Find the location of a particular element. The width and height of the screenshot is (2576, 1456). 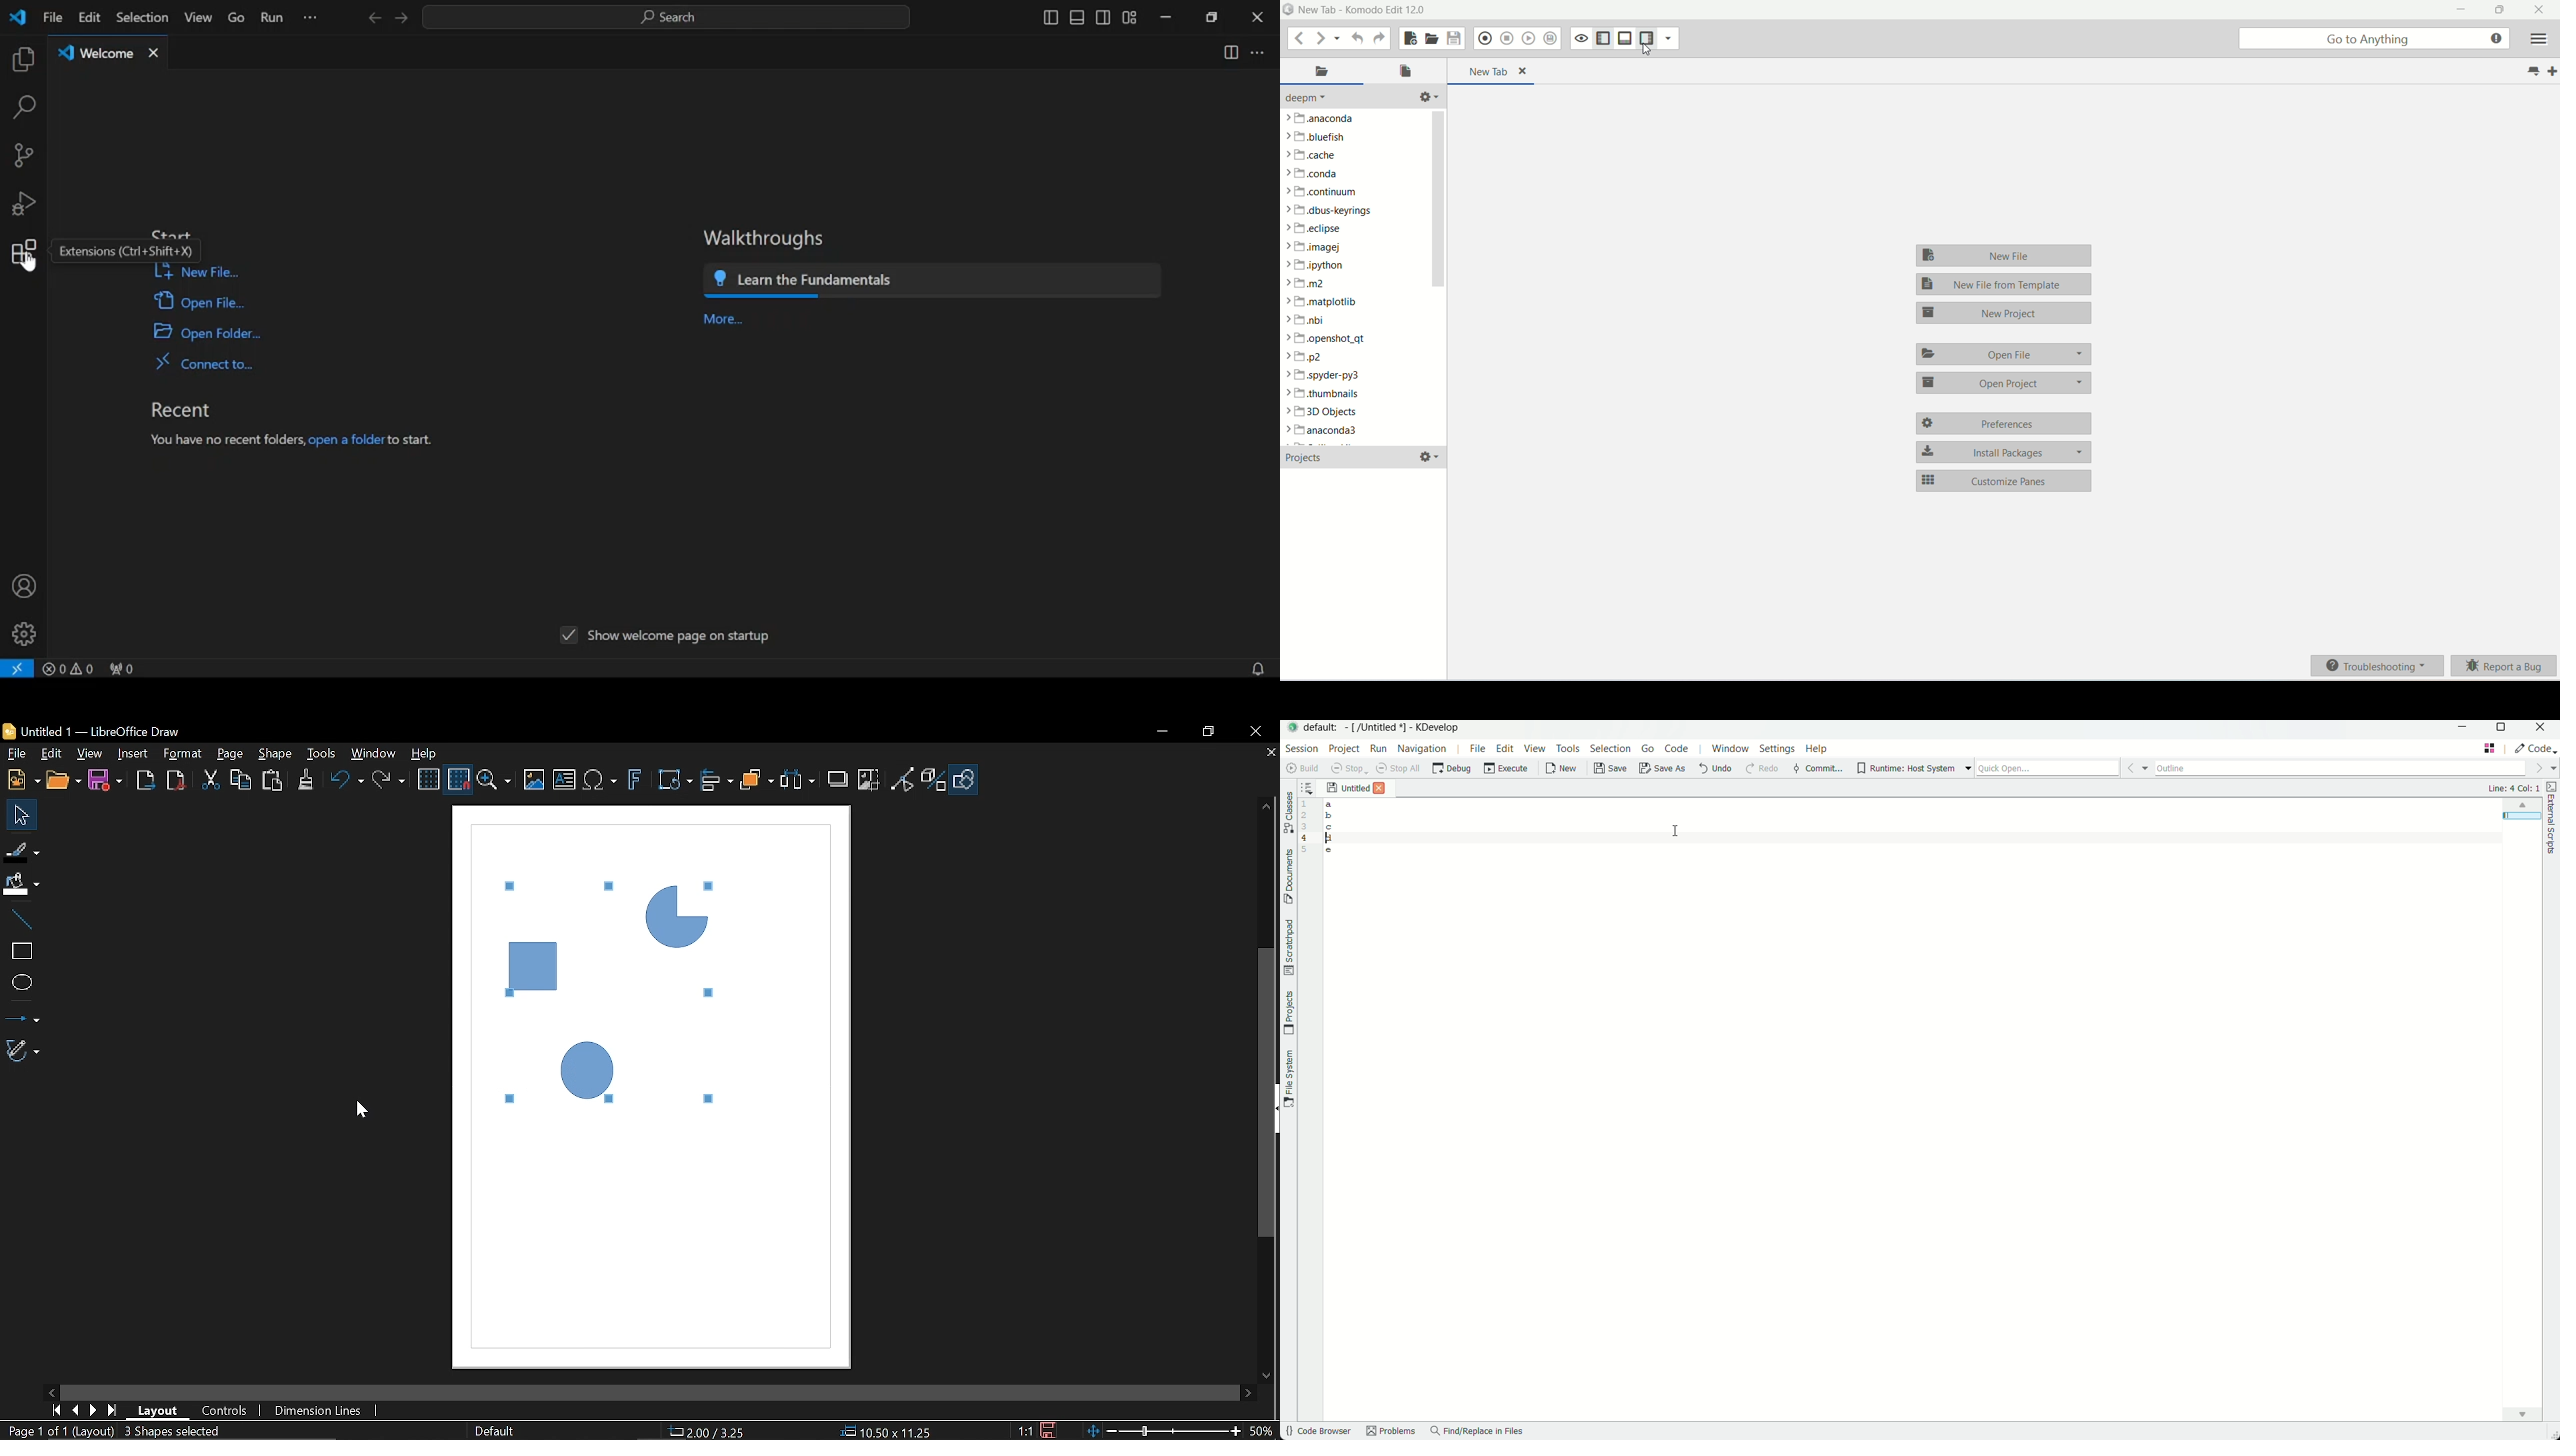

Previous page is located at coordinates (77, 1410).